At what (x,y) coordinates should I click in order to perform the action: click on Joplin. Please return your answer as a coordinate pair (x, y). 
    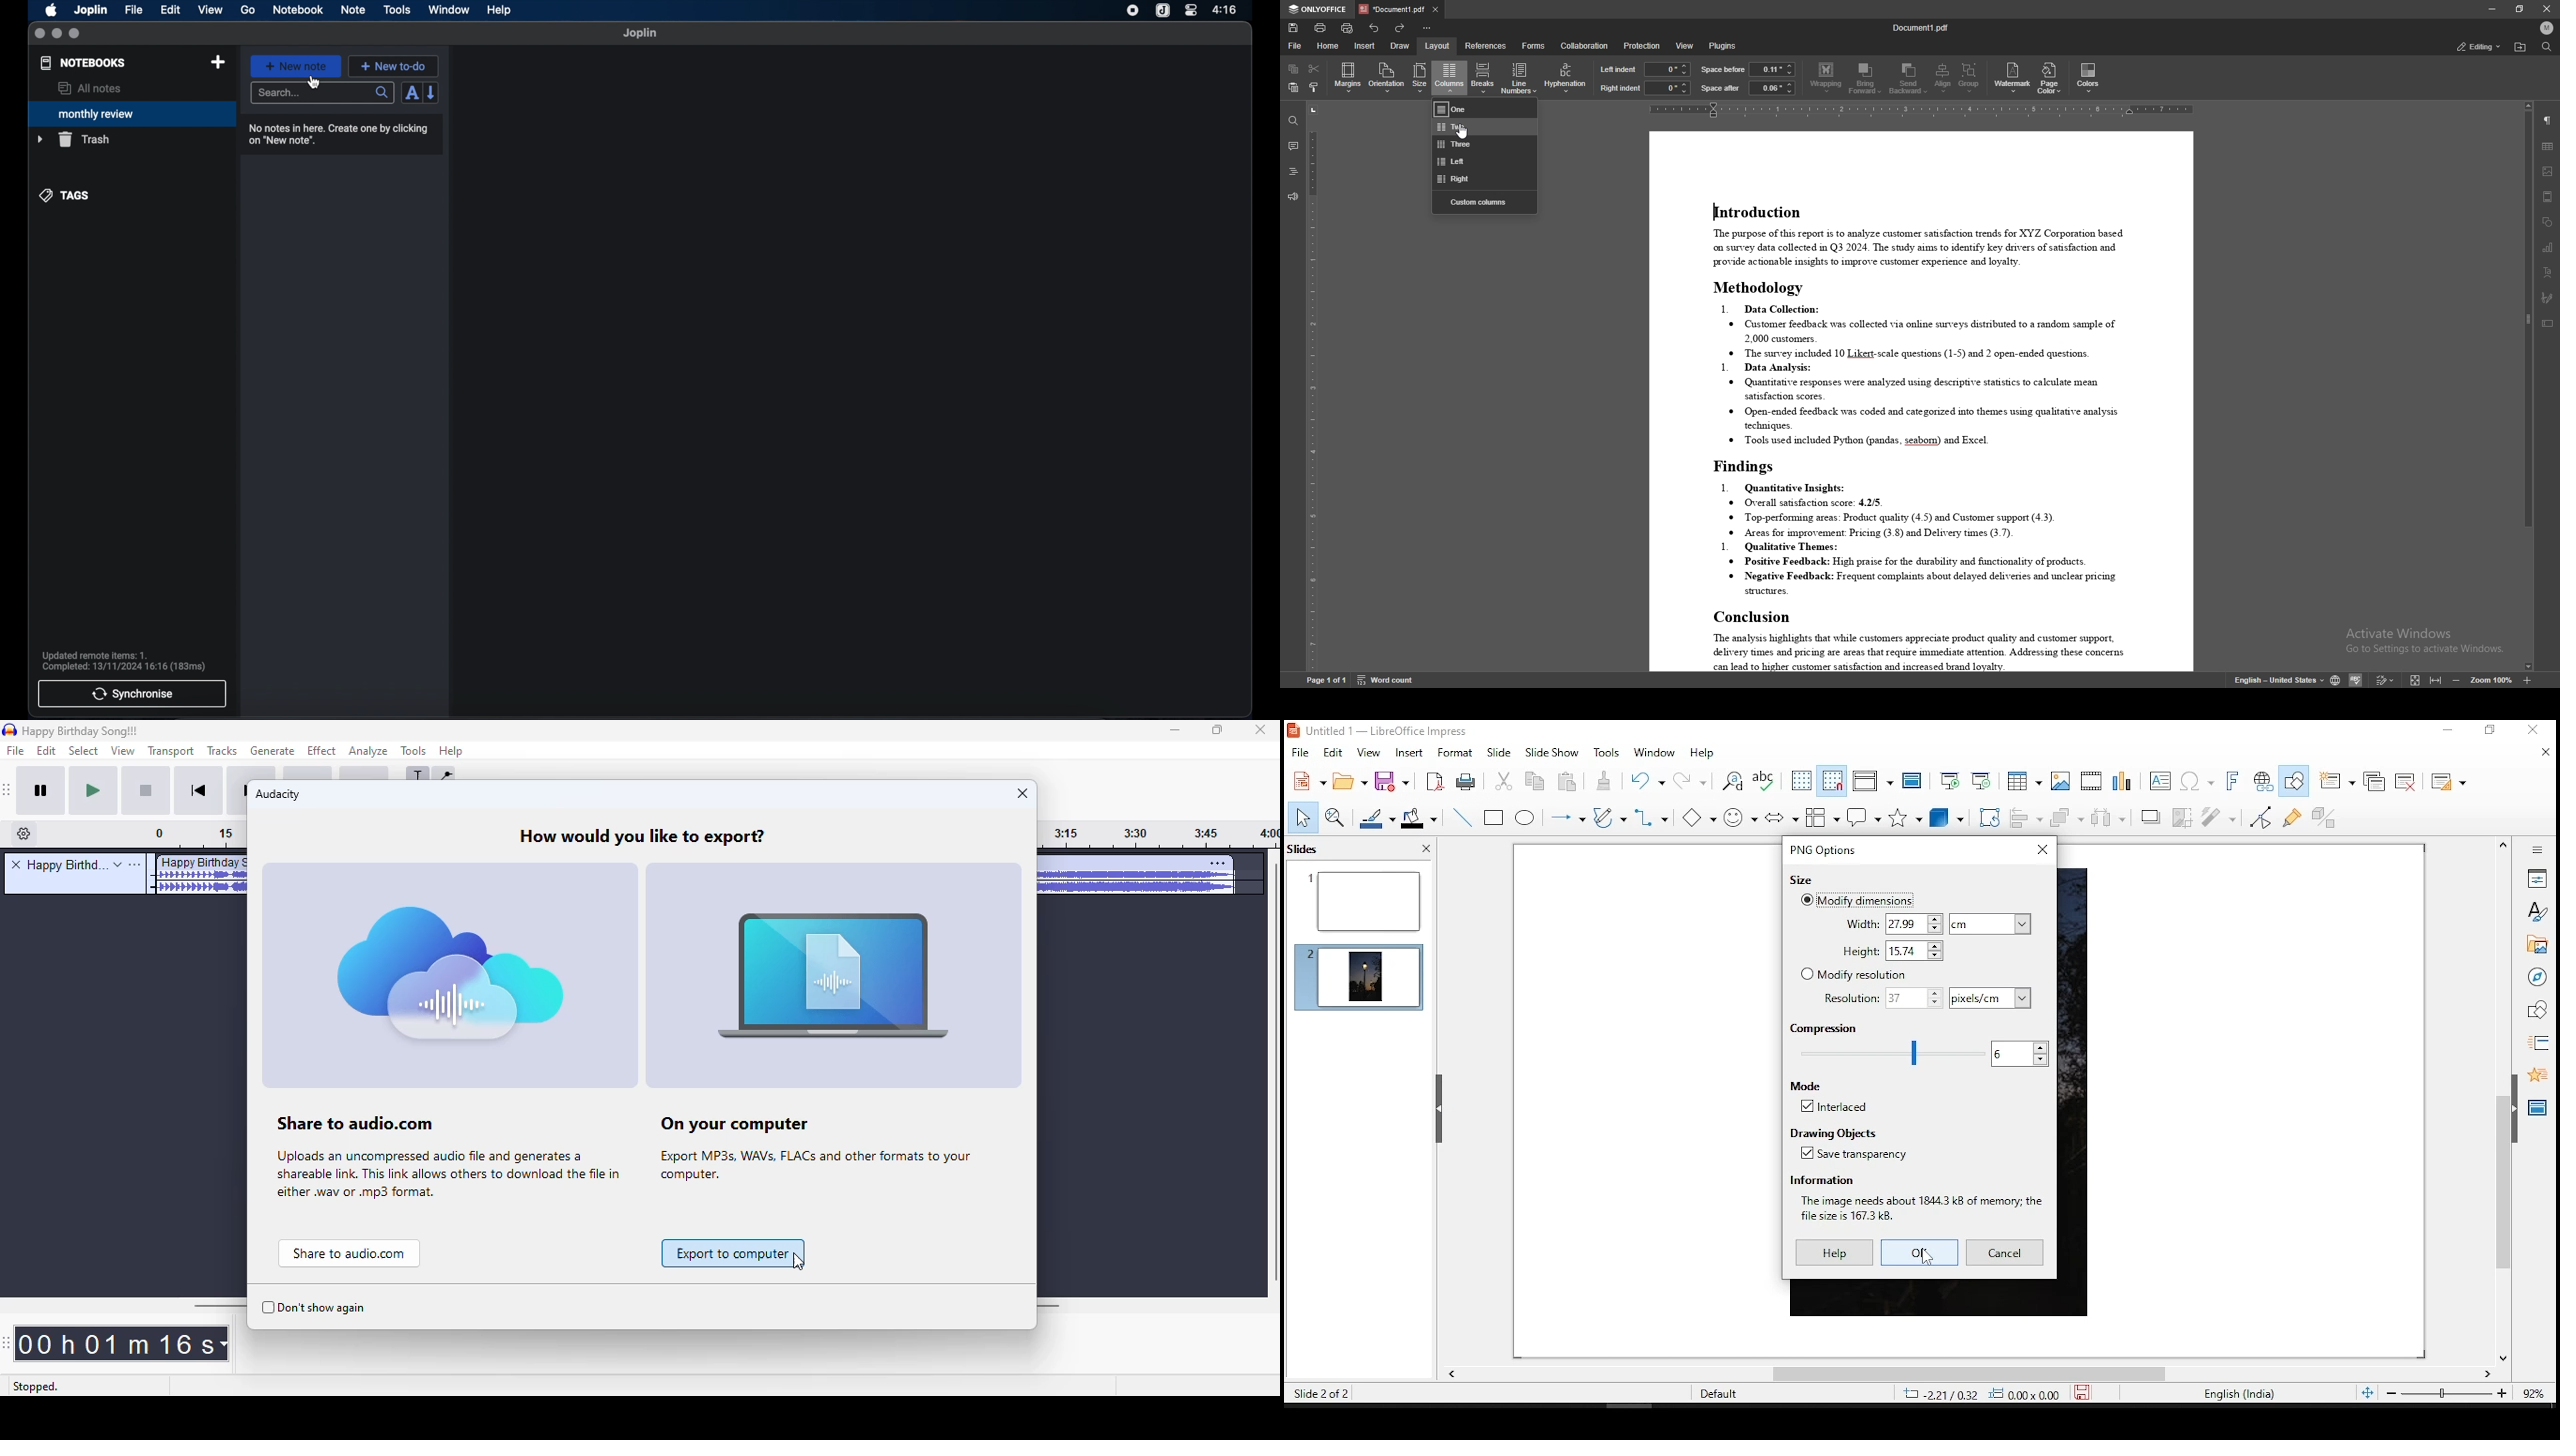
    Looking at the image, I should click on (92, 11).